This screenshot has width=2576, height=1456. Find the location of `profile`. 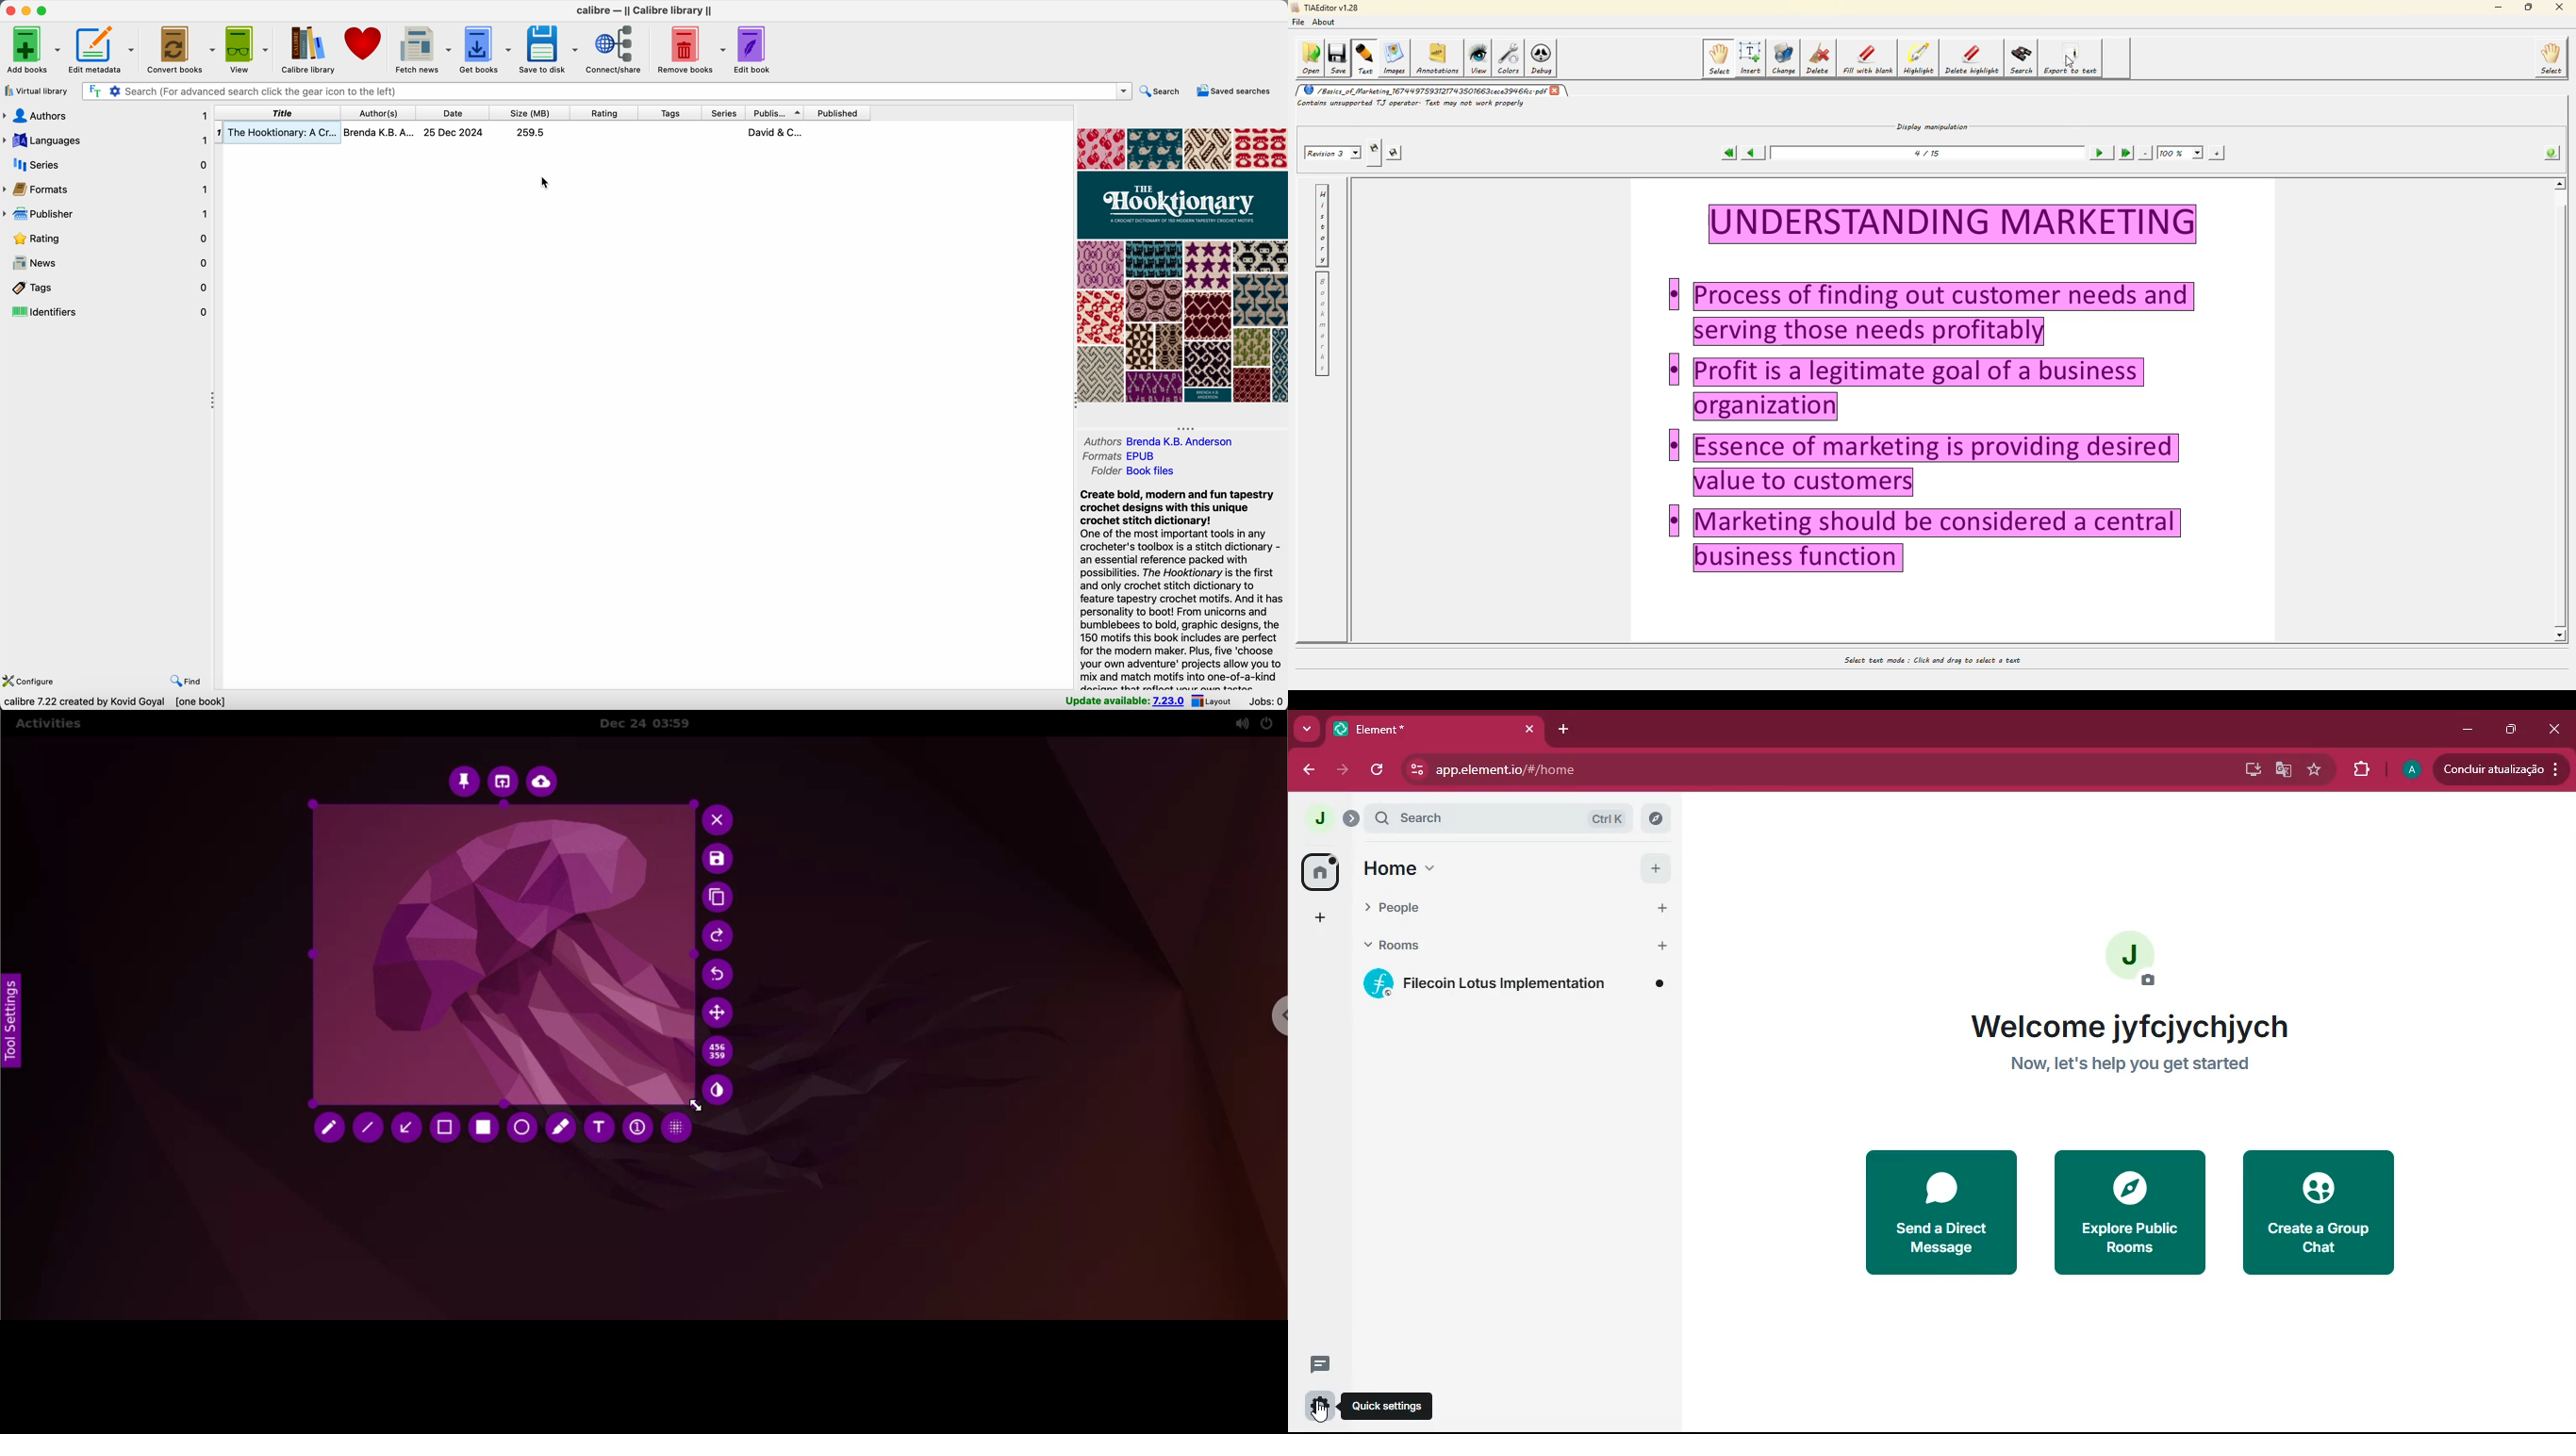

profile is located at coordinates (2413, 769).